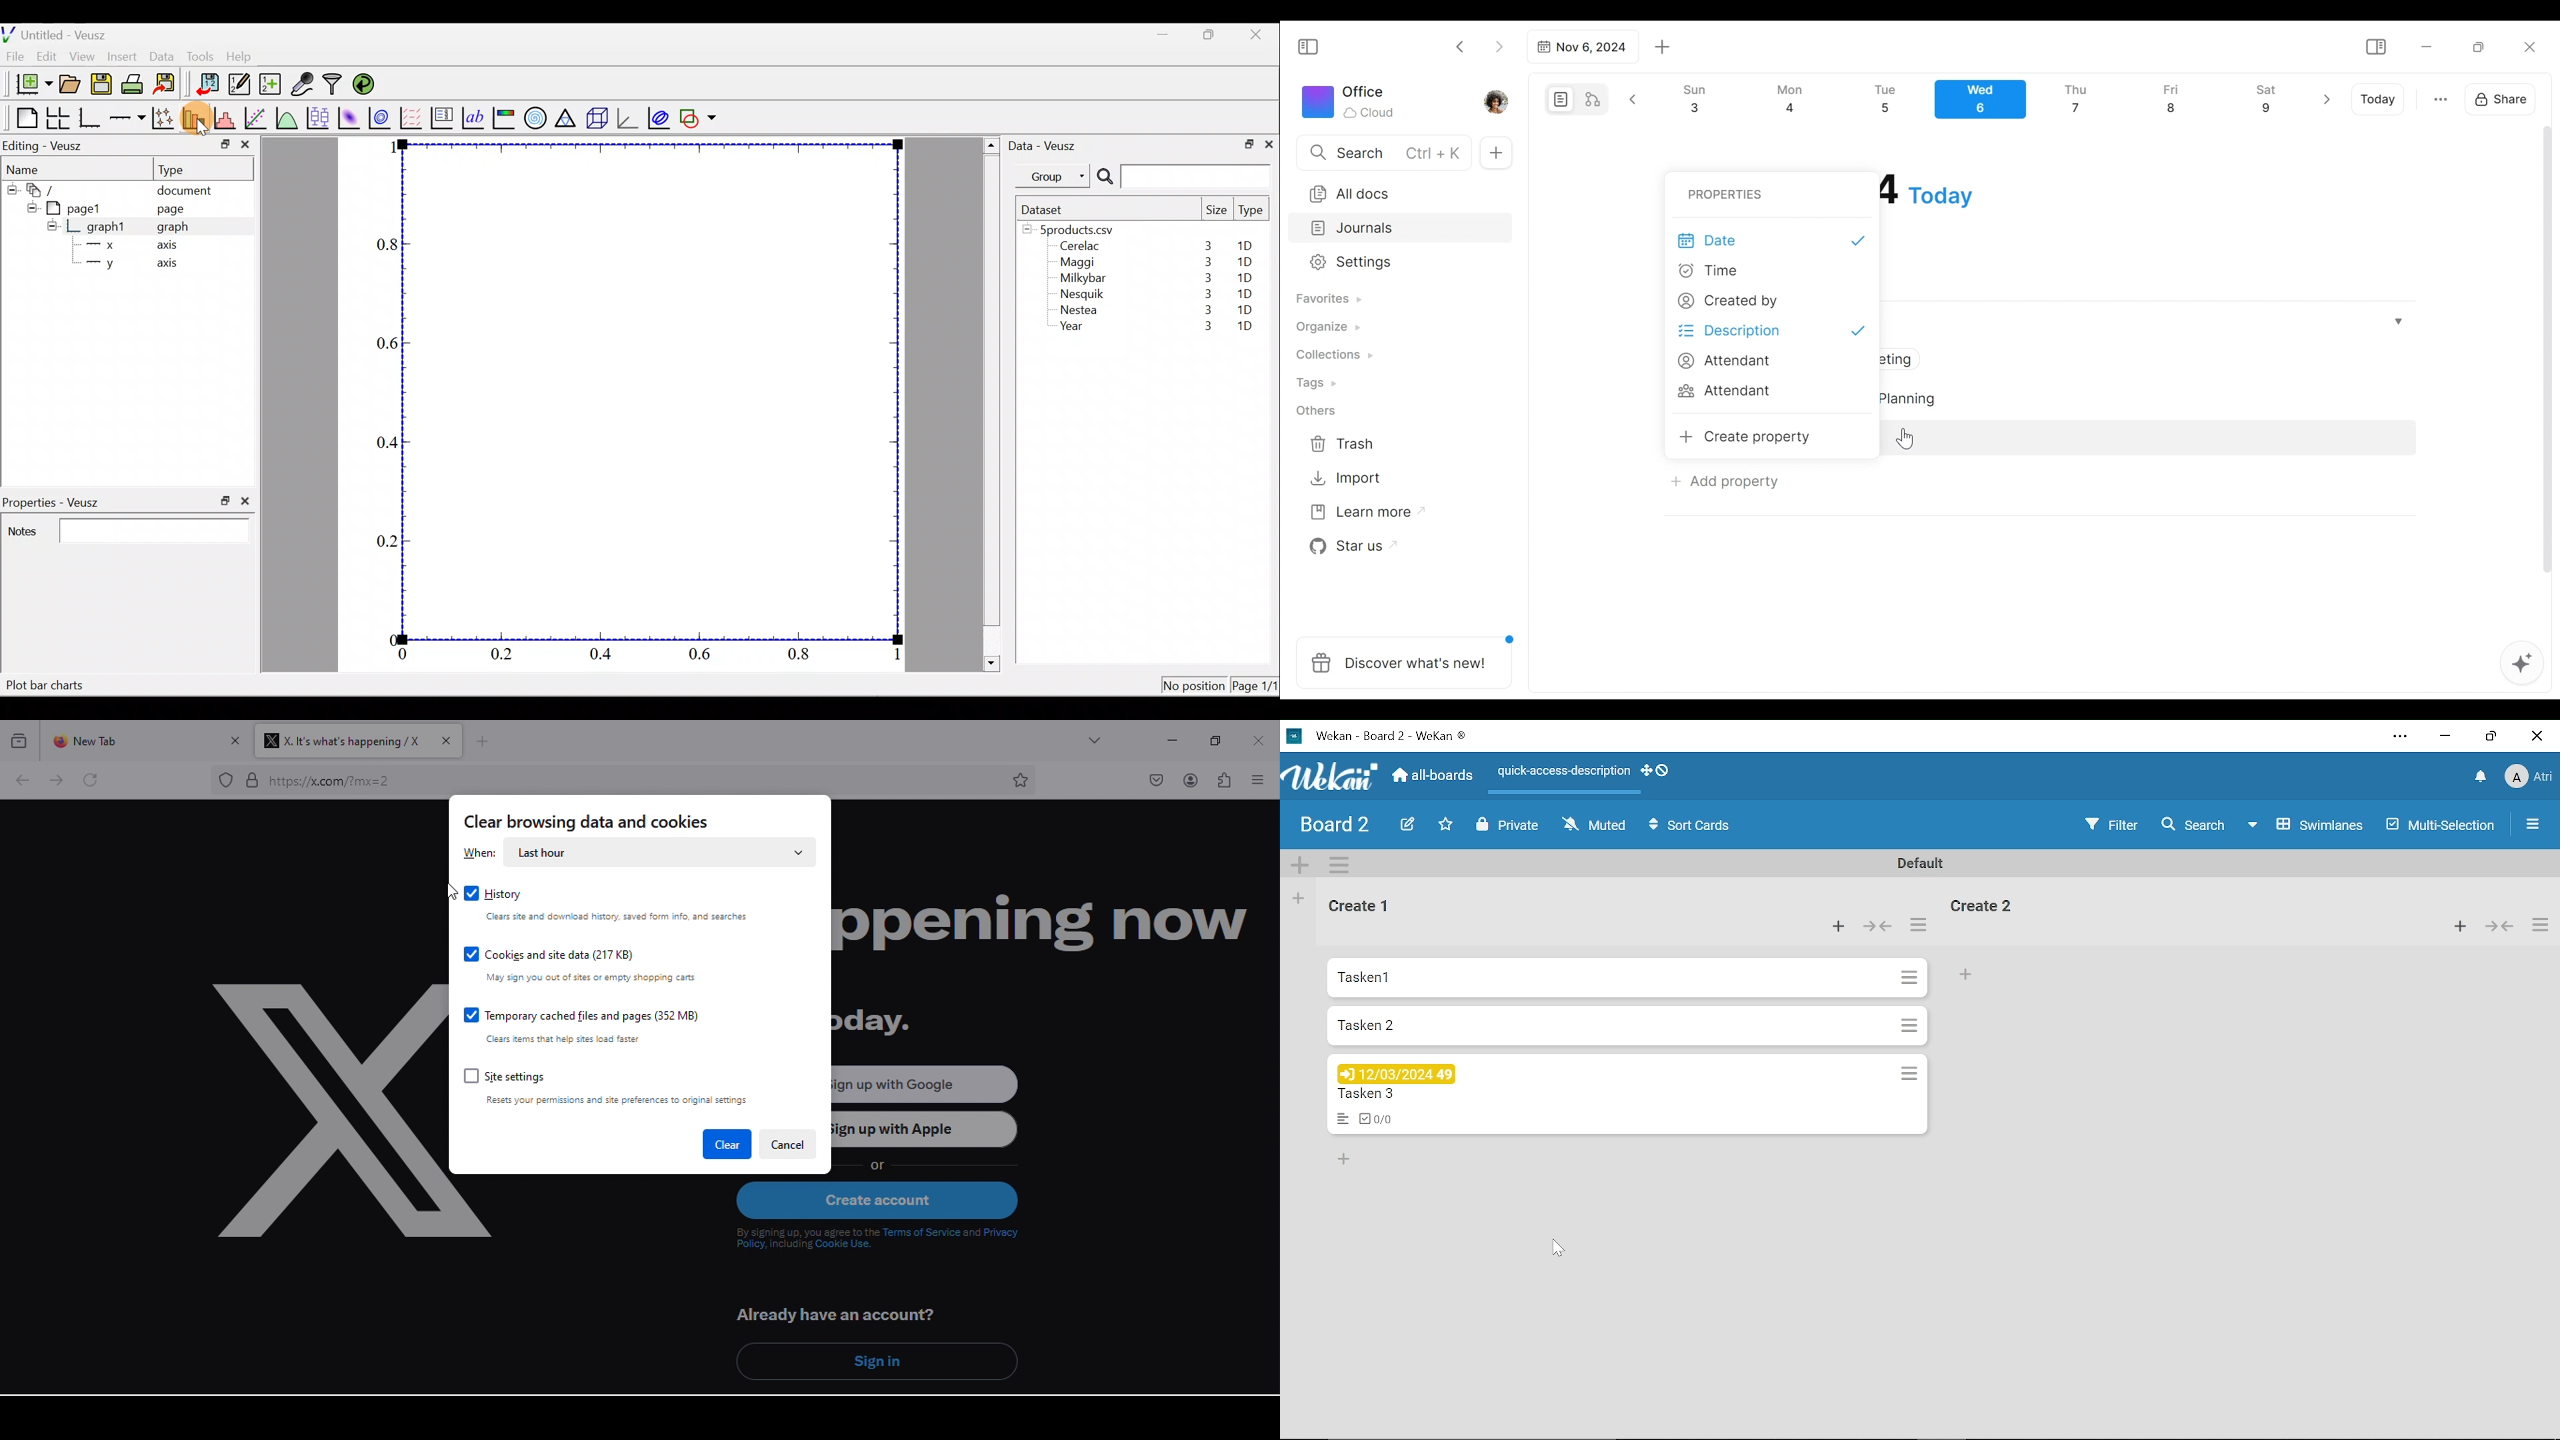  Describe the element at coordinates (1685, 826) in the screenshot. I see `Sort Cards` at that location.